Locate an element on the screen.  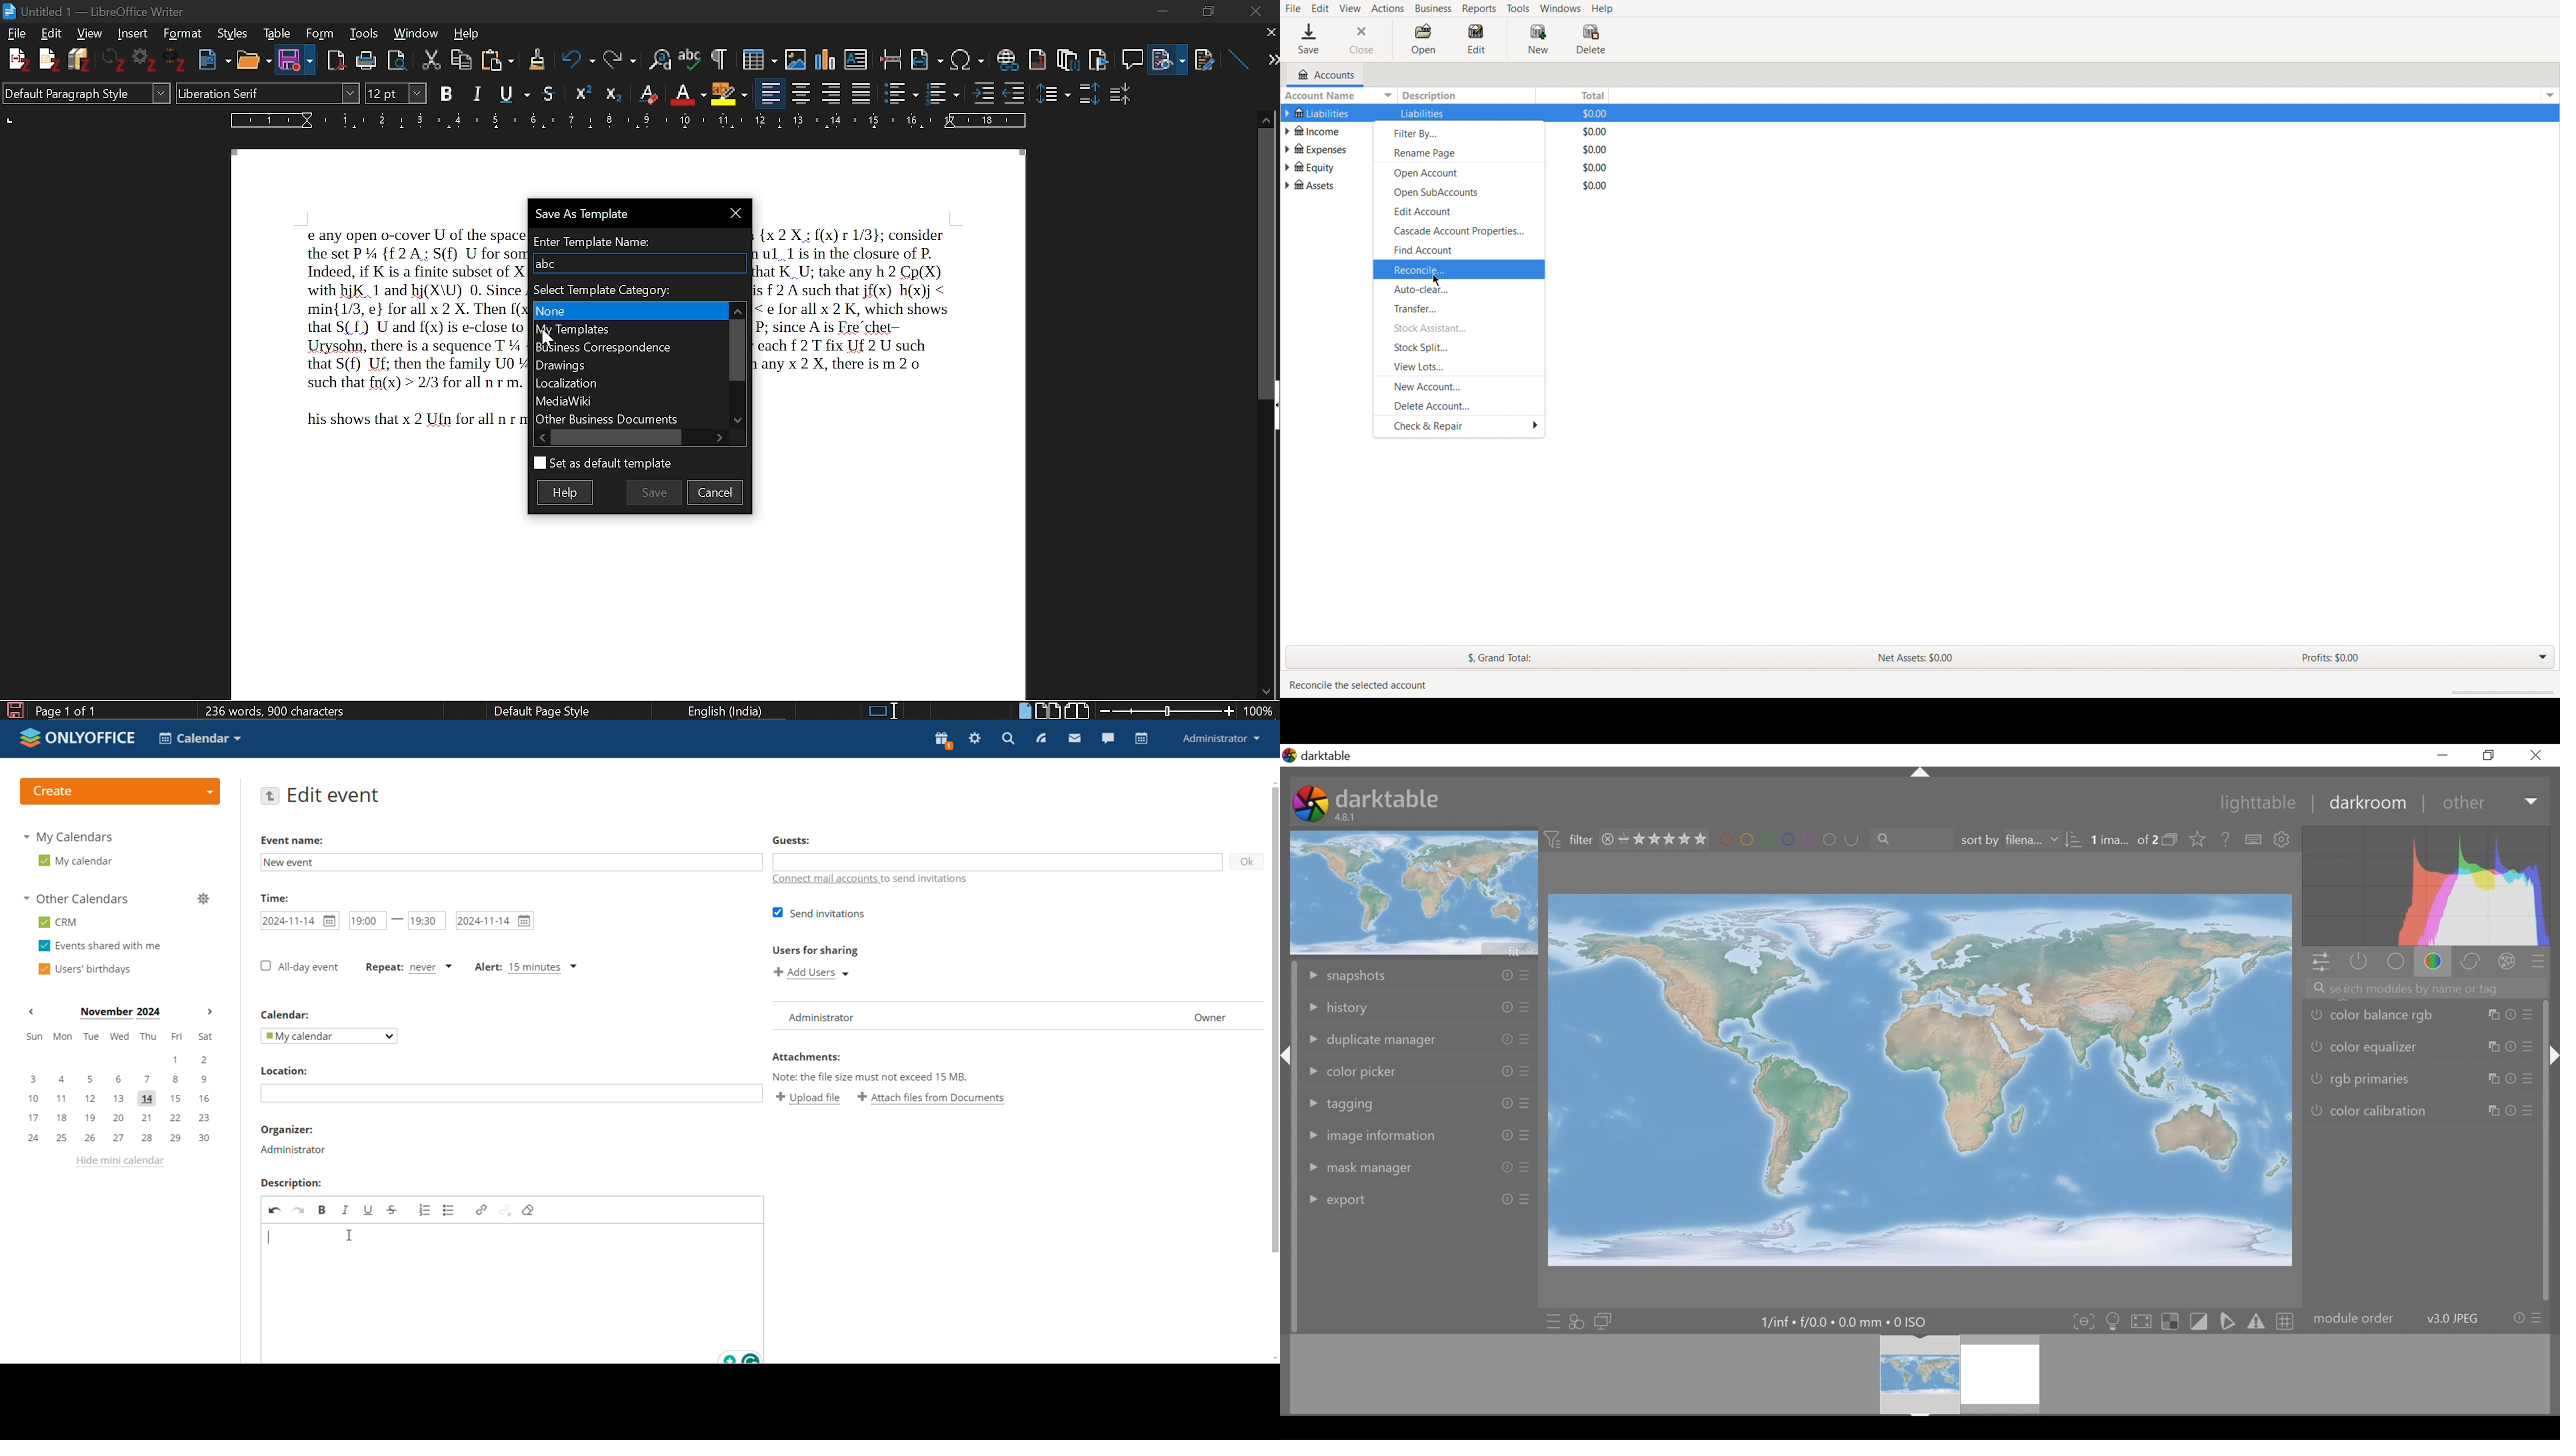
Subscript is located at coordinates (687, 91).